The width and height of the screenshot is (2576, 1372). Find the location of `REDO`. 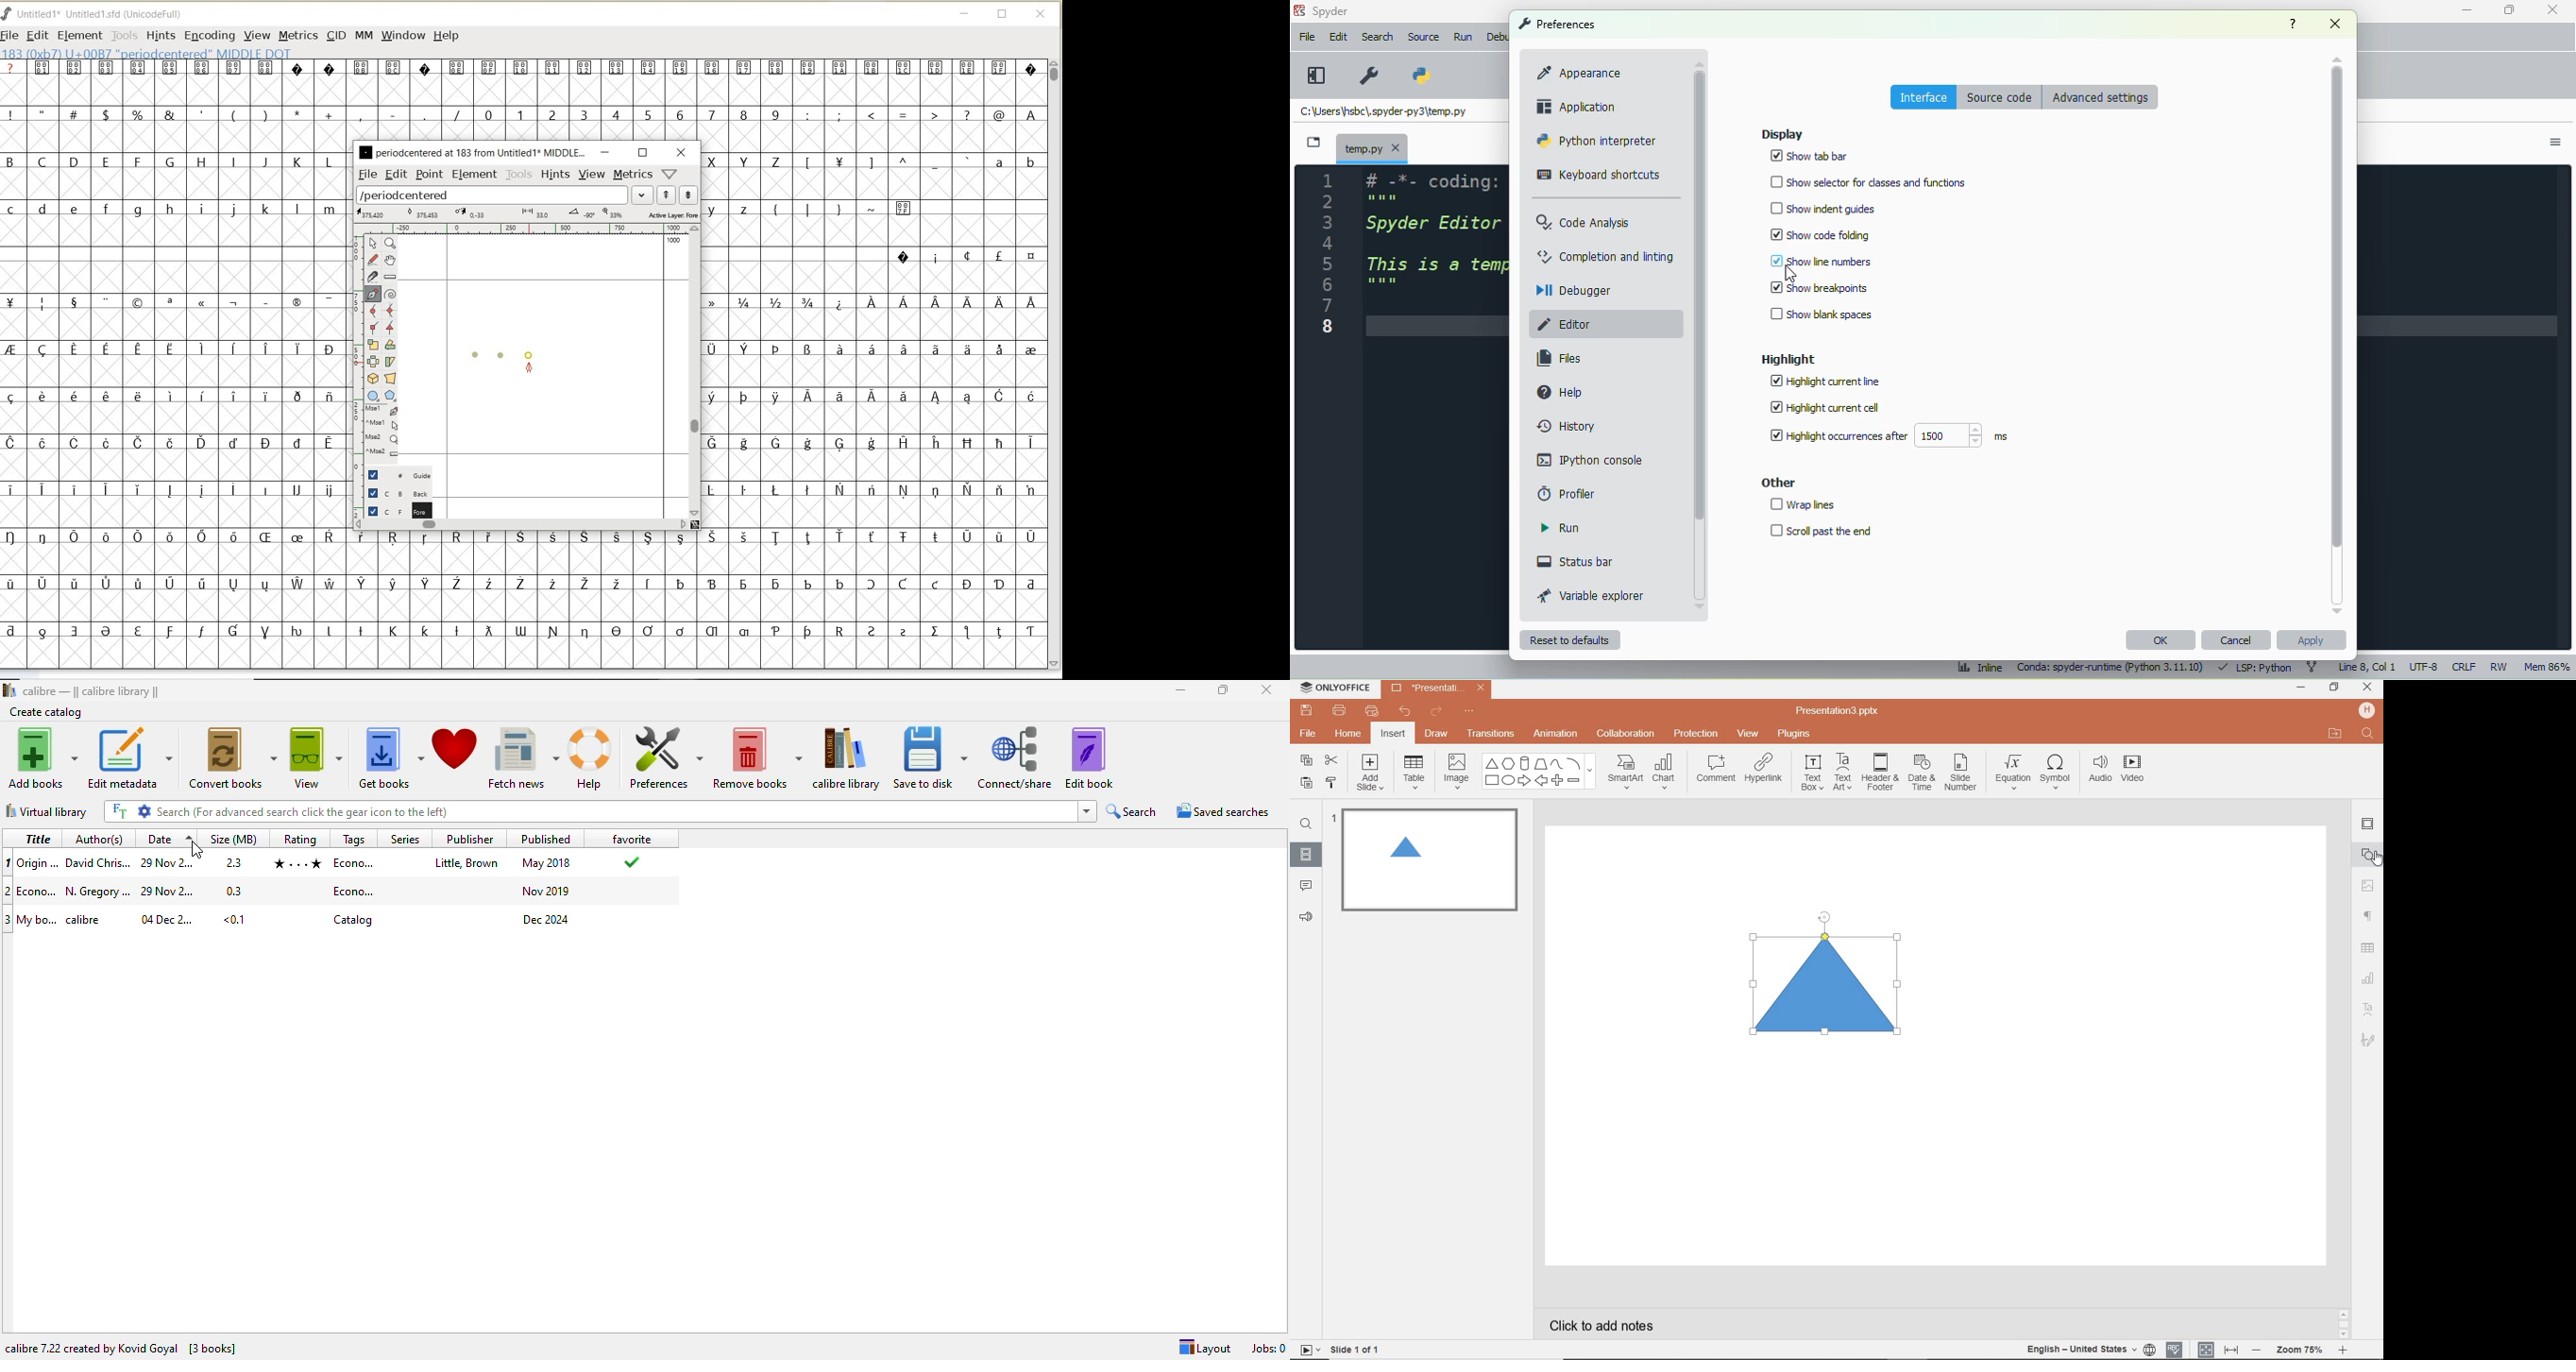

REDO is located at coordinates (1438, 712).